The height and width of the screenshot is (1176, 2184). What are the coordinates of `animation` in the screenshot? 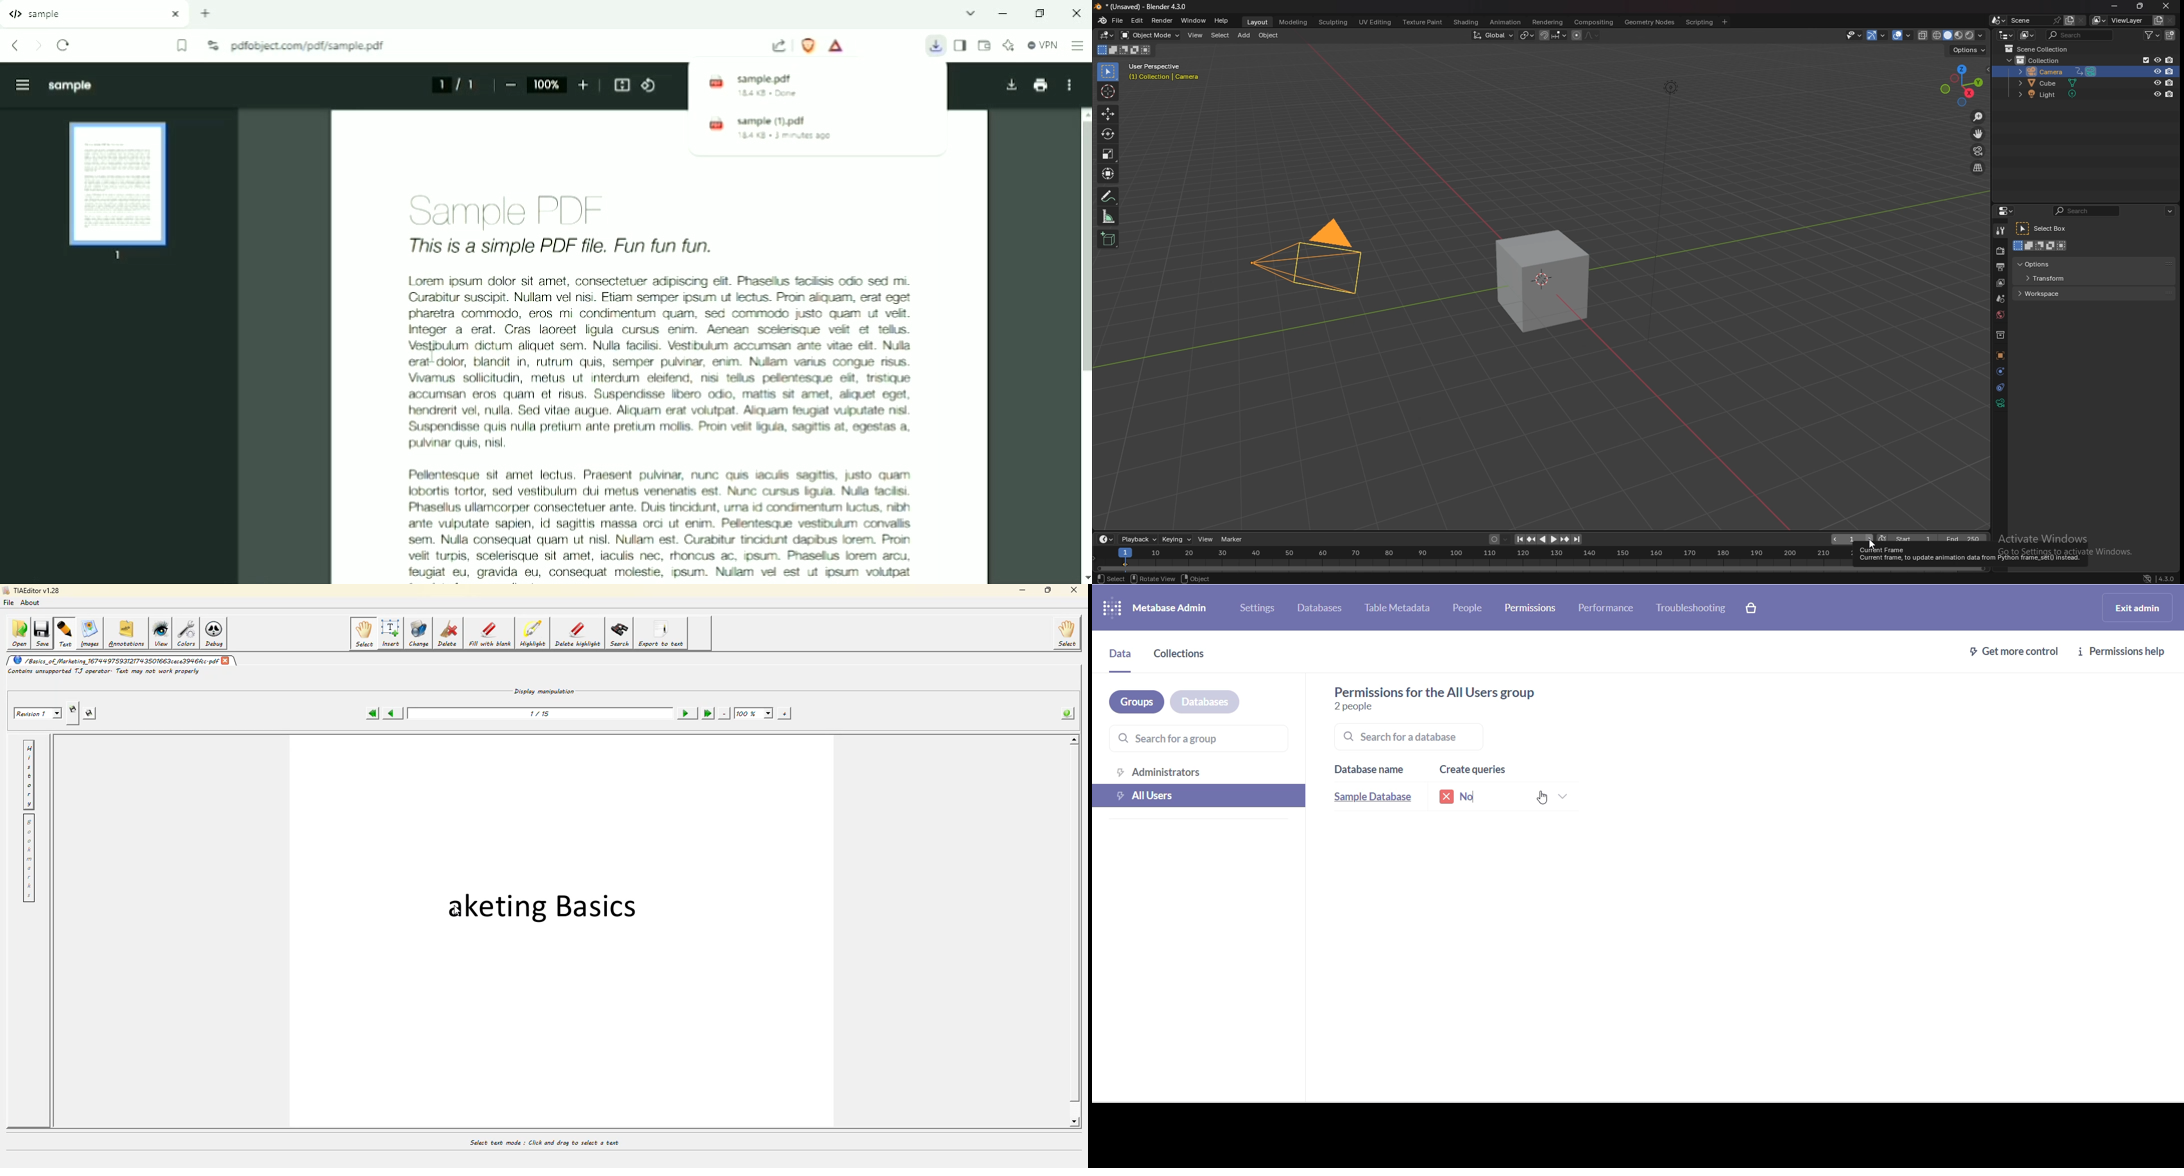 It's located at (1504, 22).